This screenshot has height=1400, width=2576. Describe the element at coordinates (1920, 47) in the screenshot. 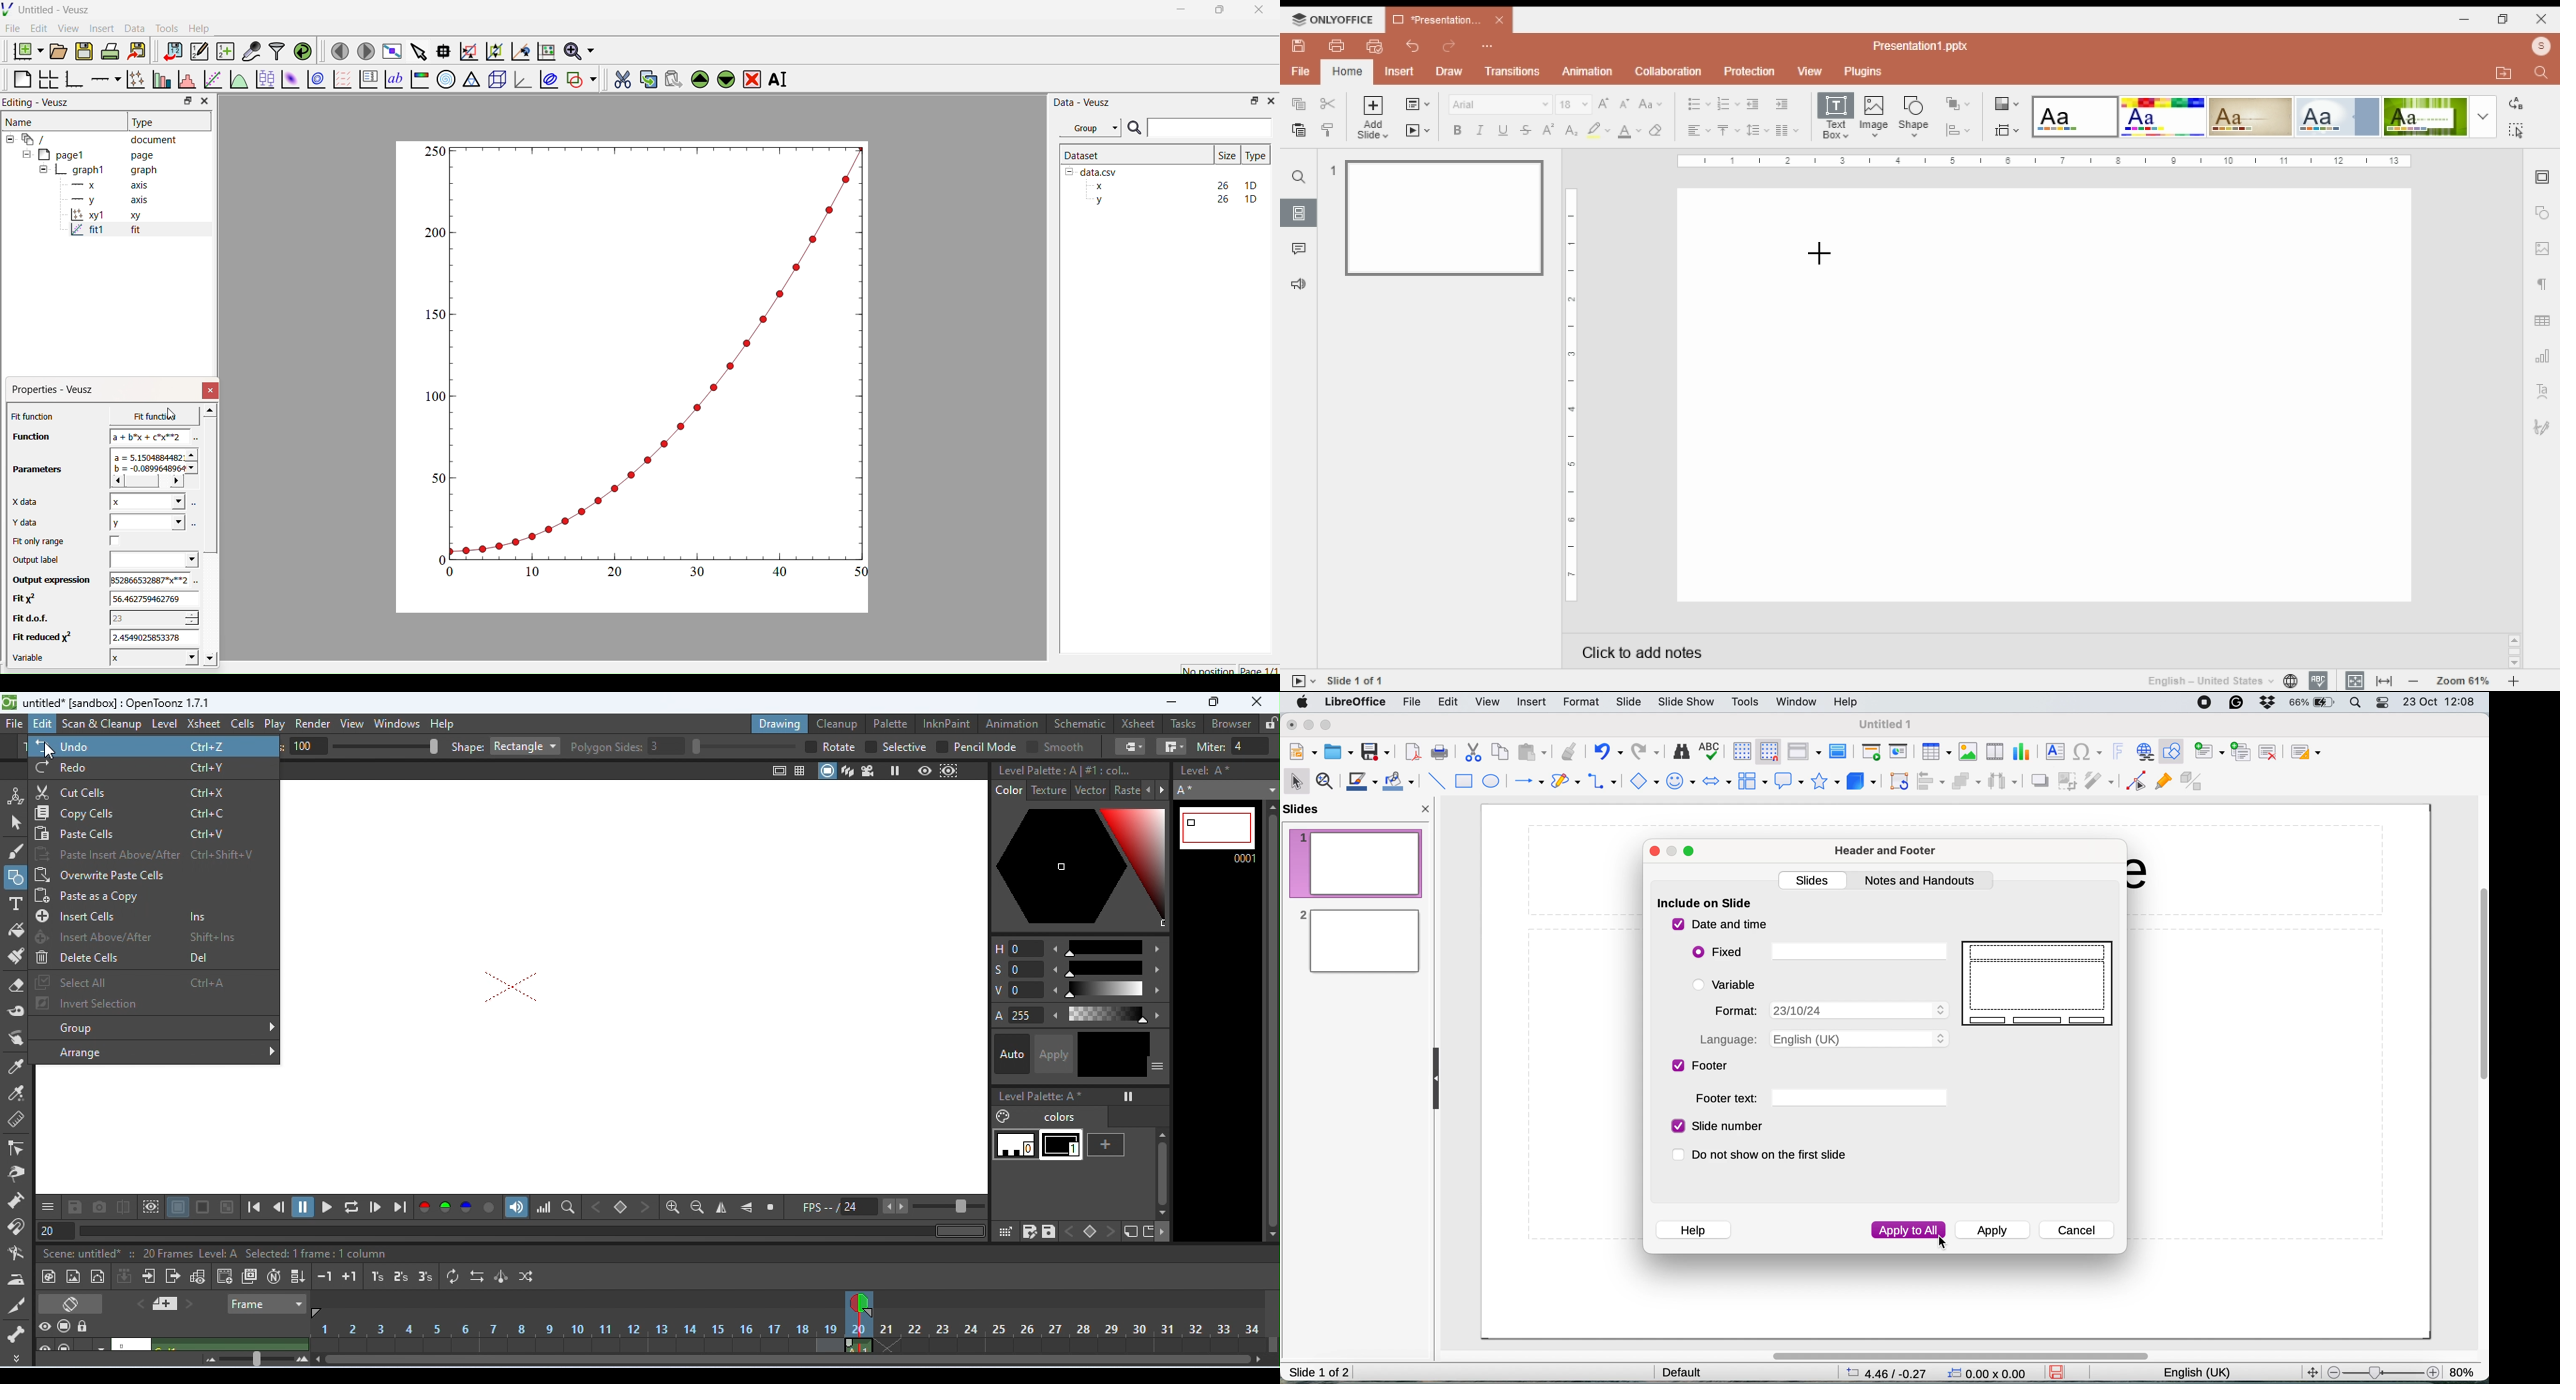

I see `Presentation1.pptx` at that location.